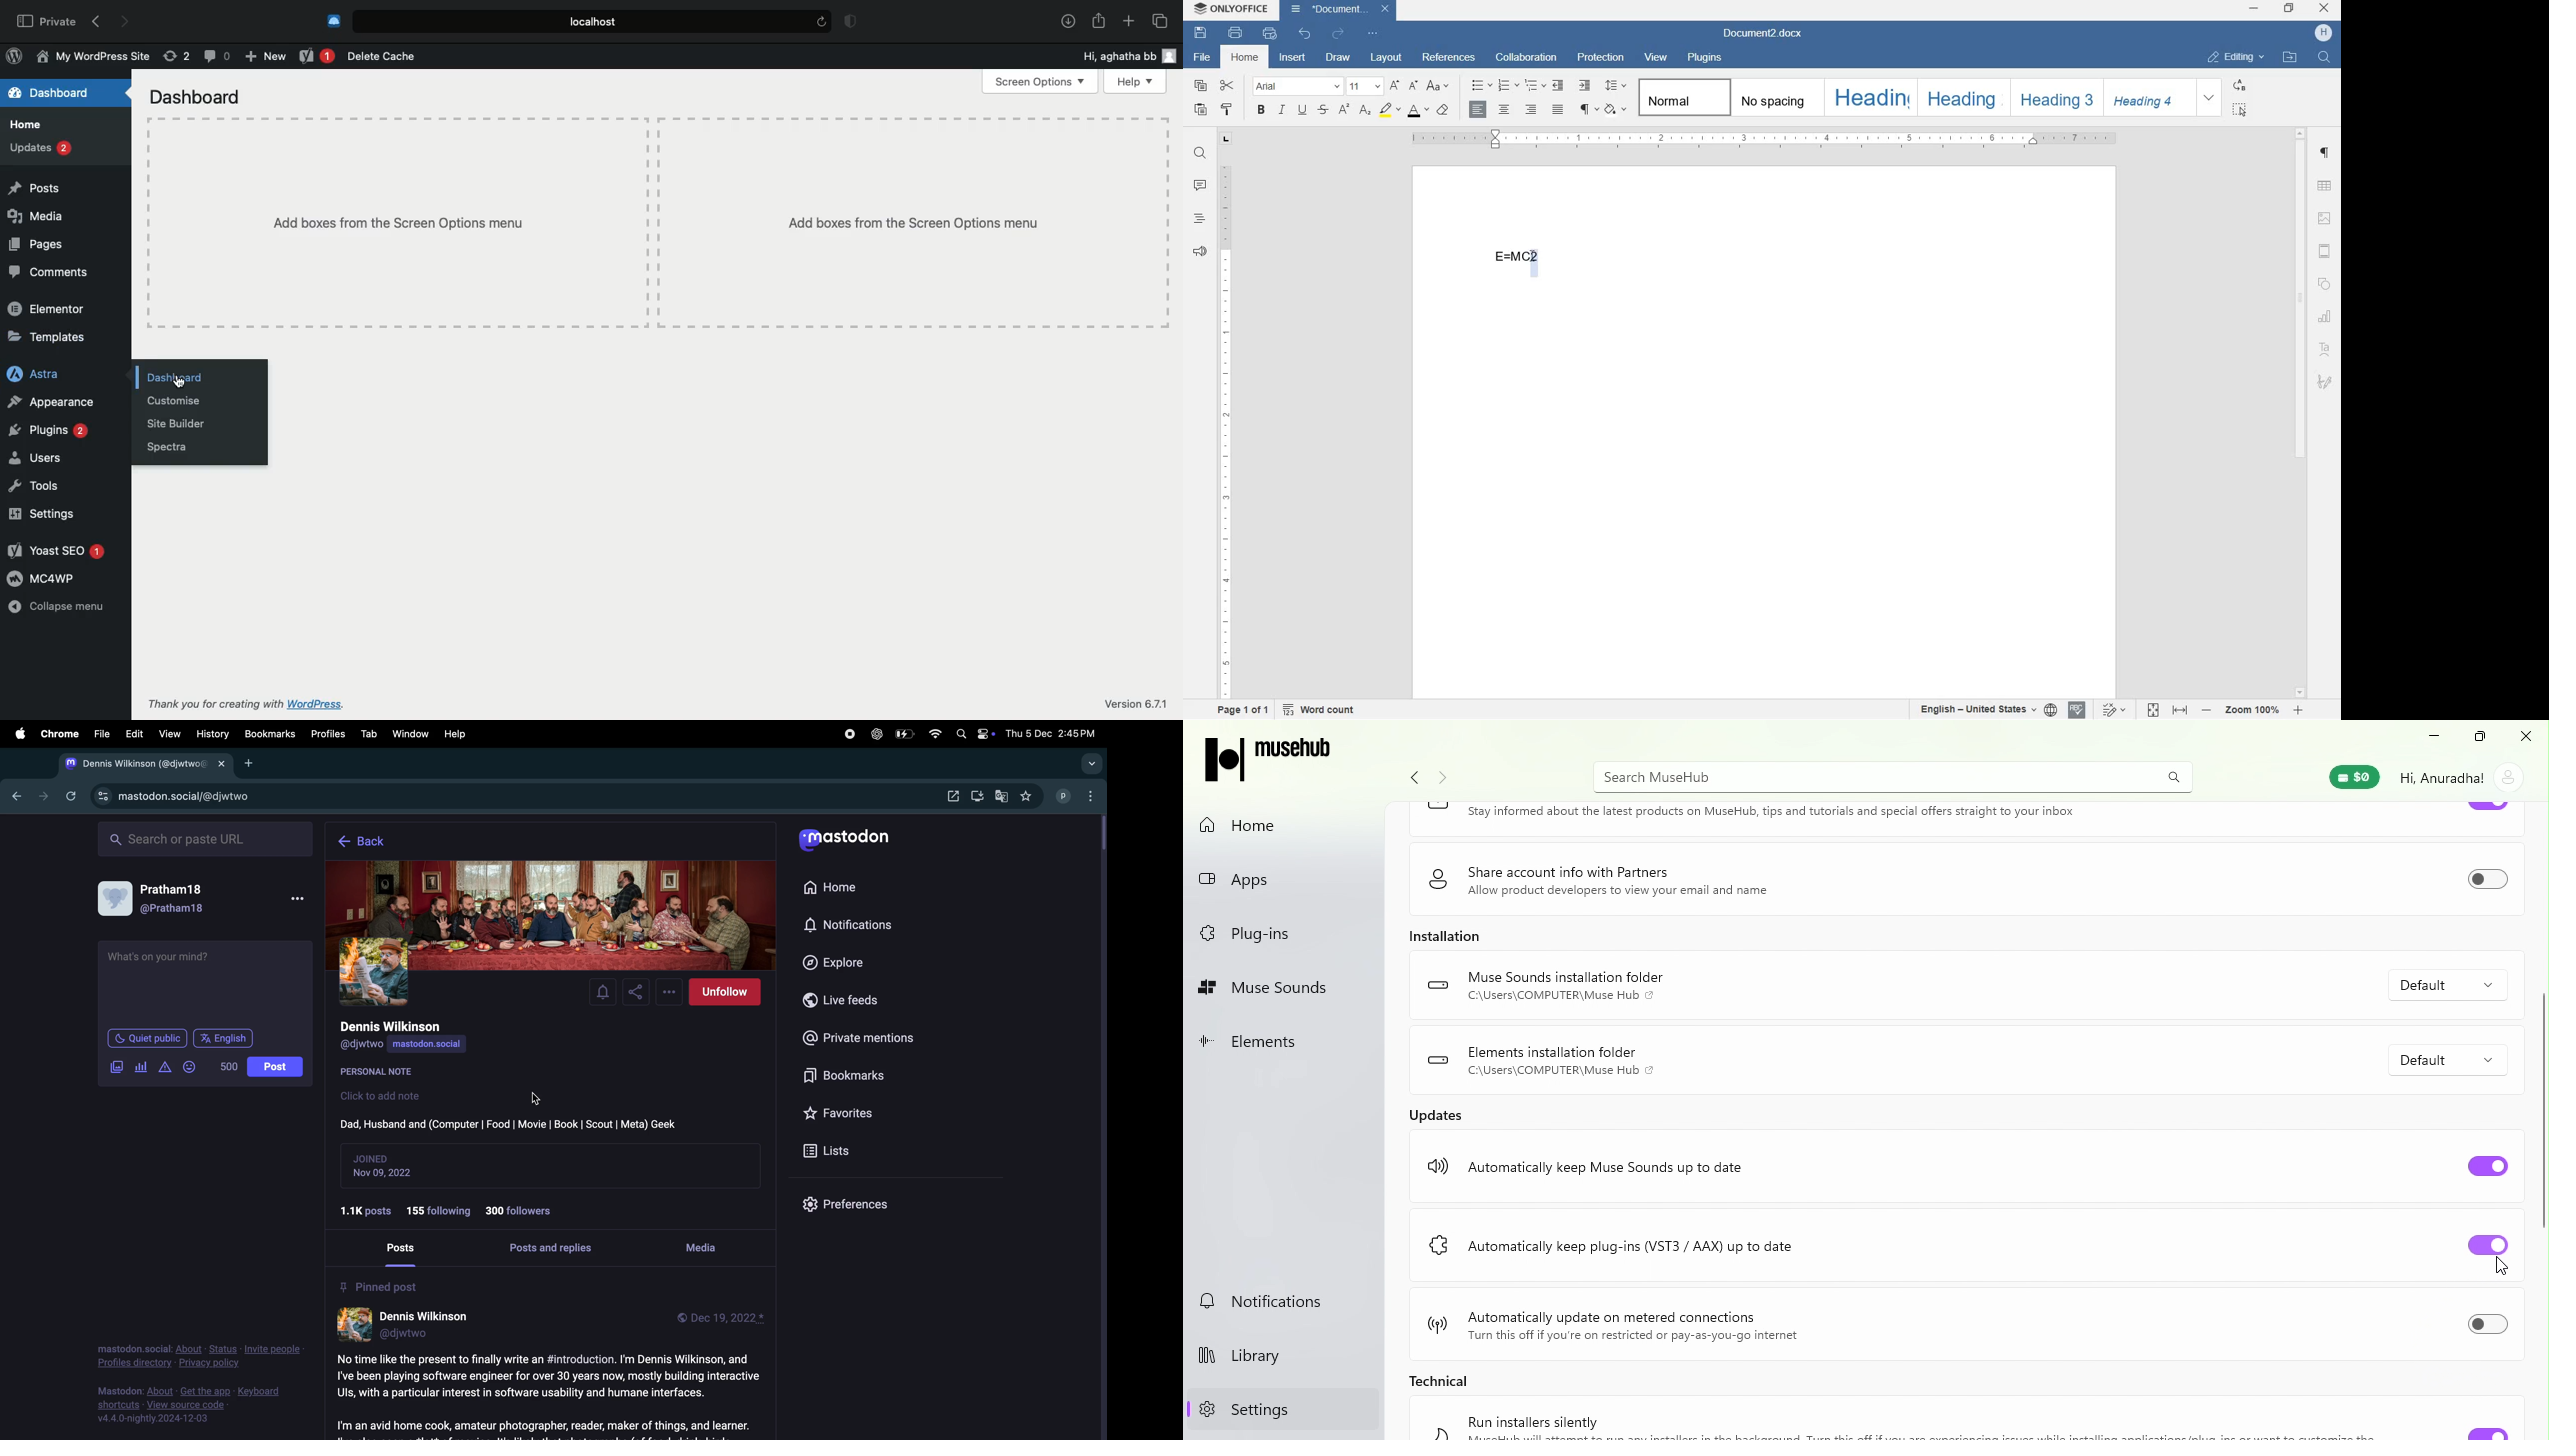 The width and height of the screenshot is (2576, 1456). What do you see at coordinates (2324, 33) in the screenshot?
I see `hp` at bounding box center [2324, 33].